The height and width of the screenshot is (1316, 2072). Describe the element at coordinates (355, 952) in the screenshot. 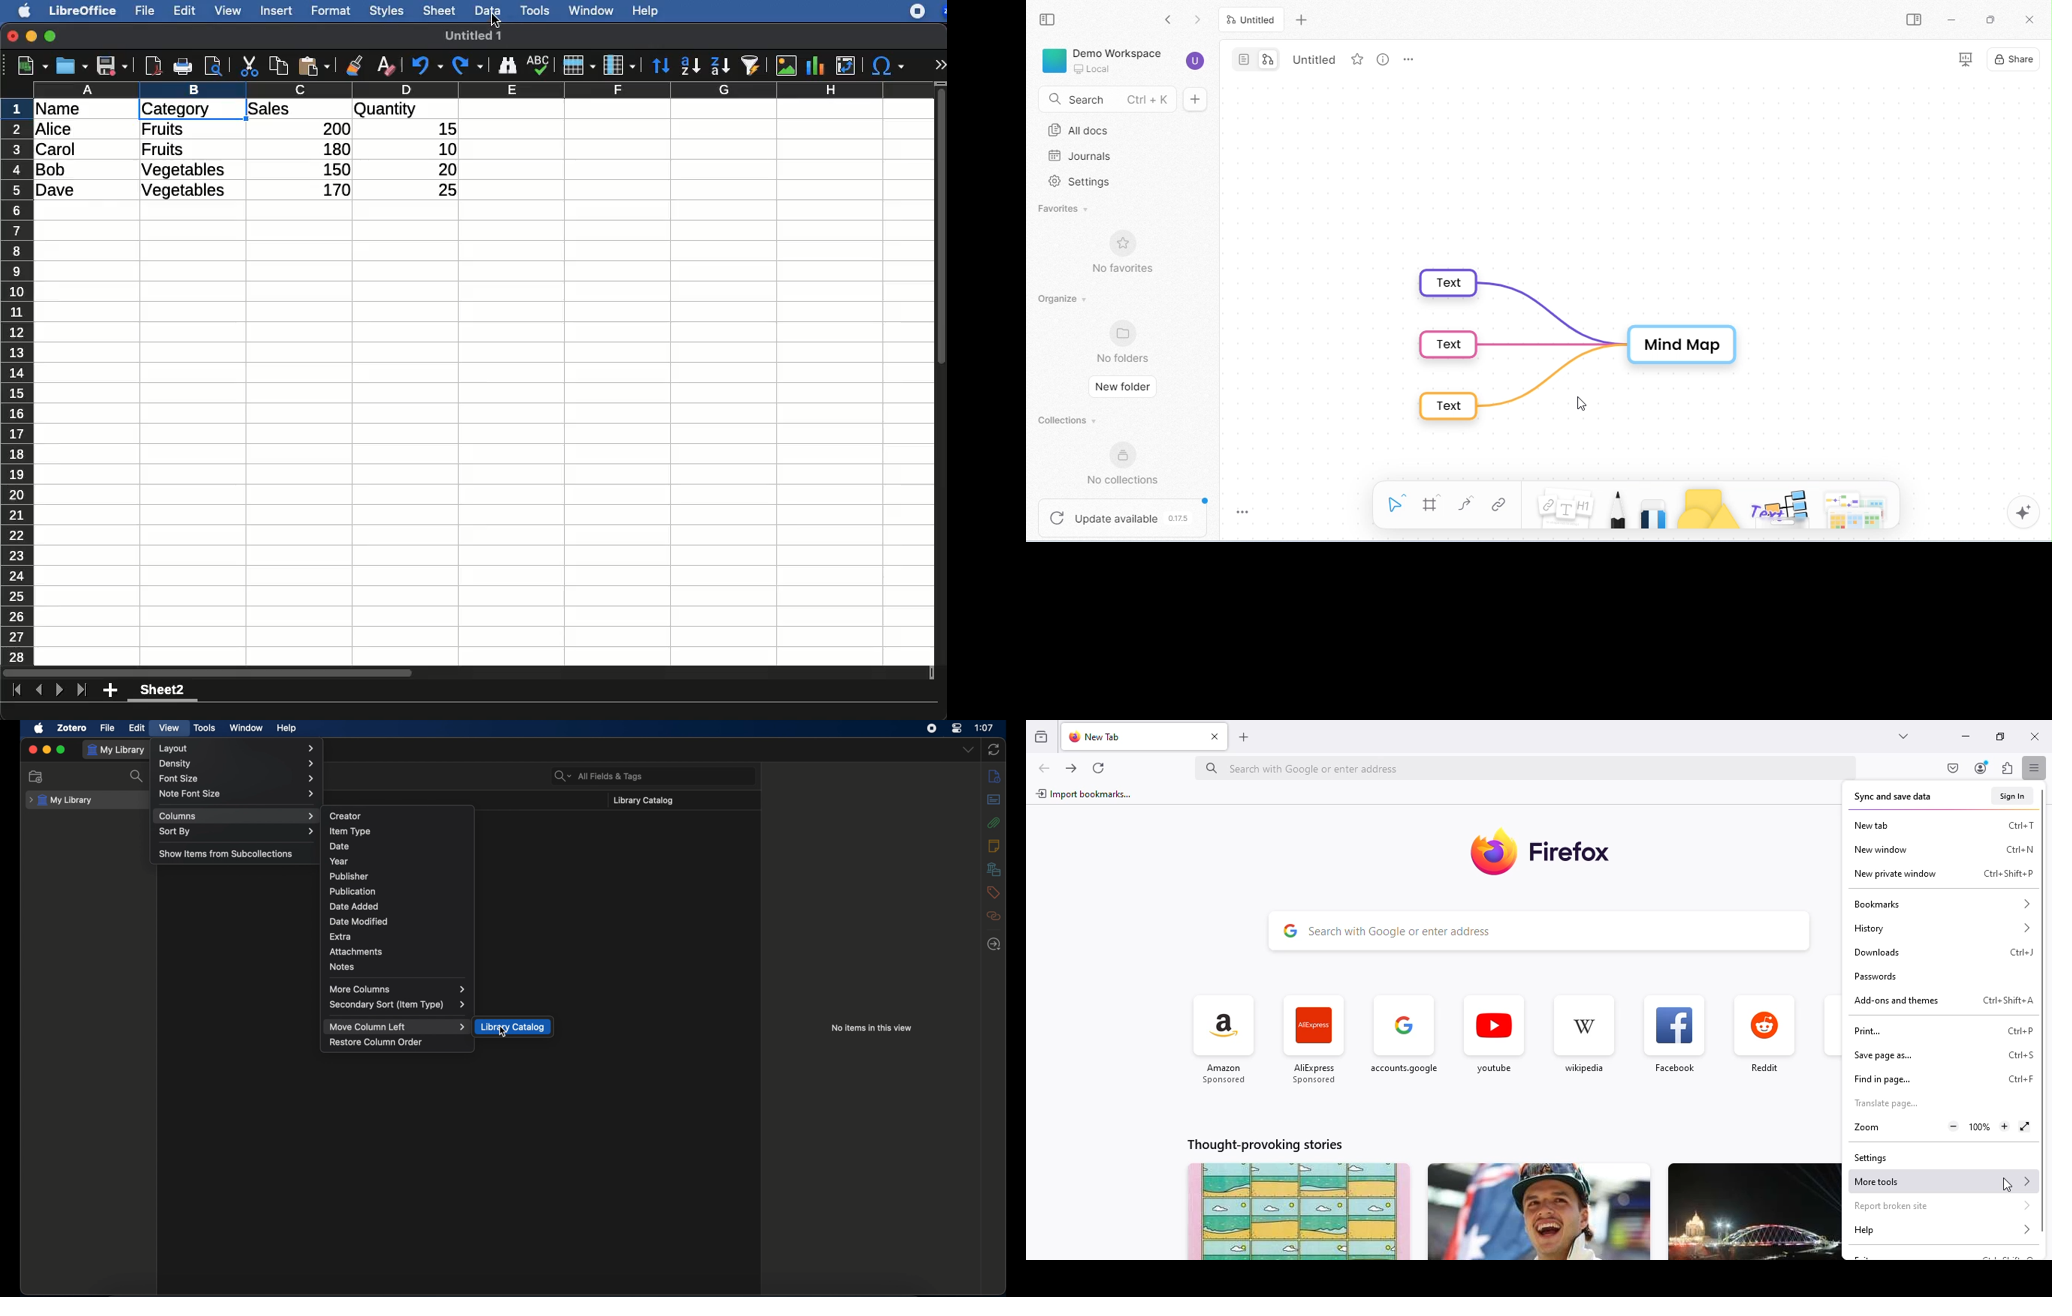

I see `attachments` at that location.